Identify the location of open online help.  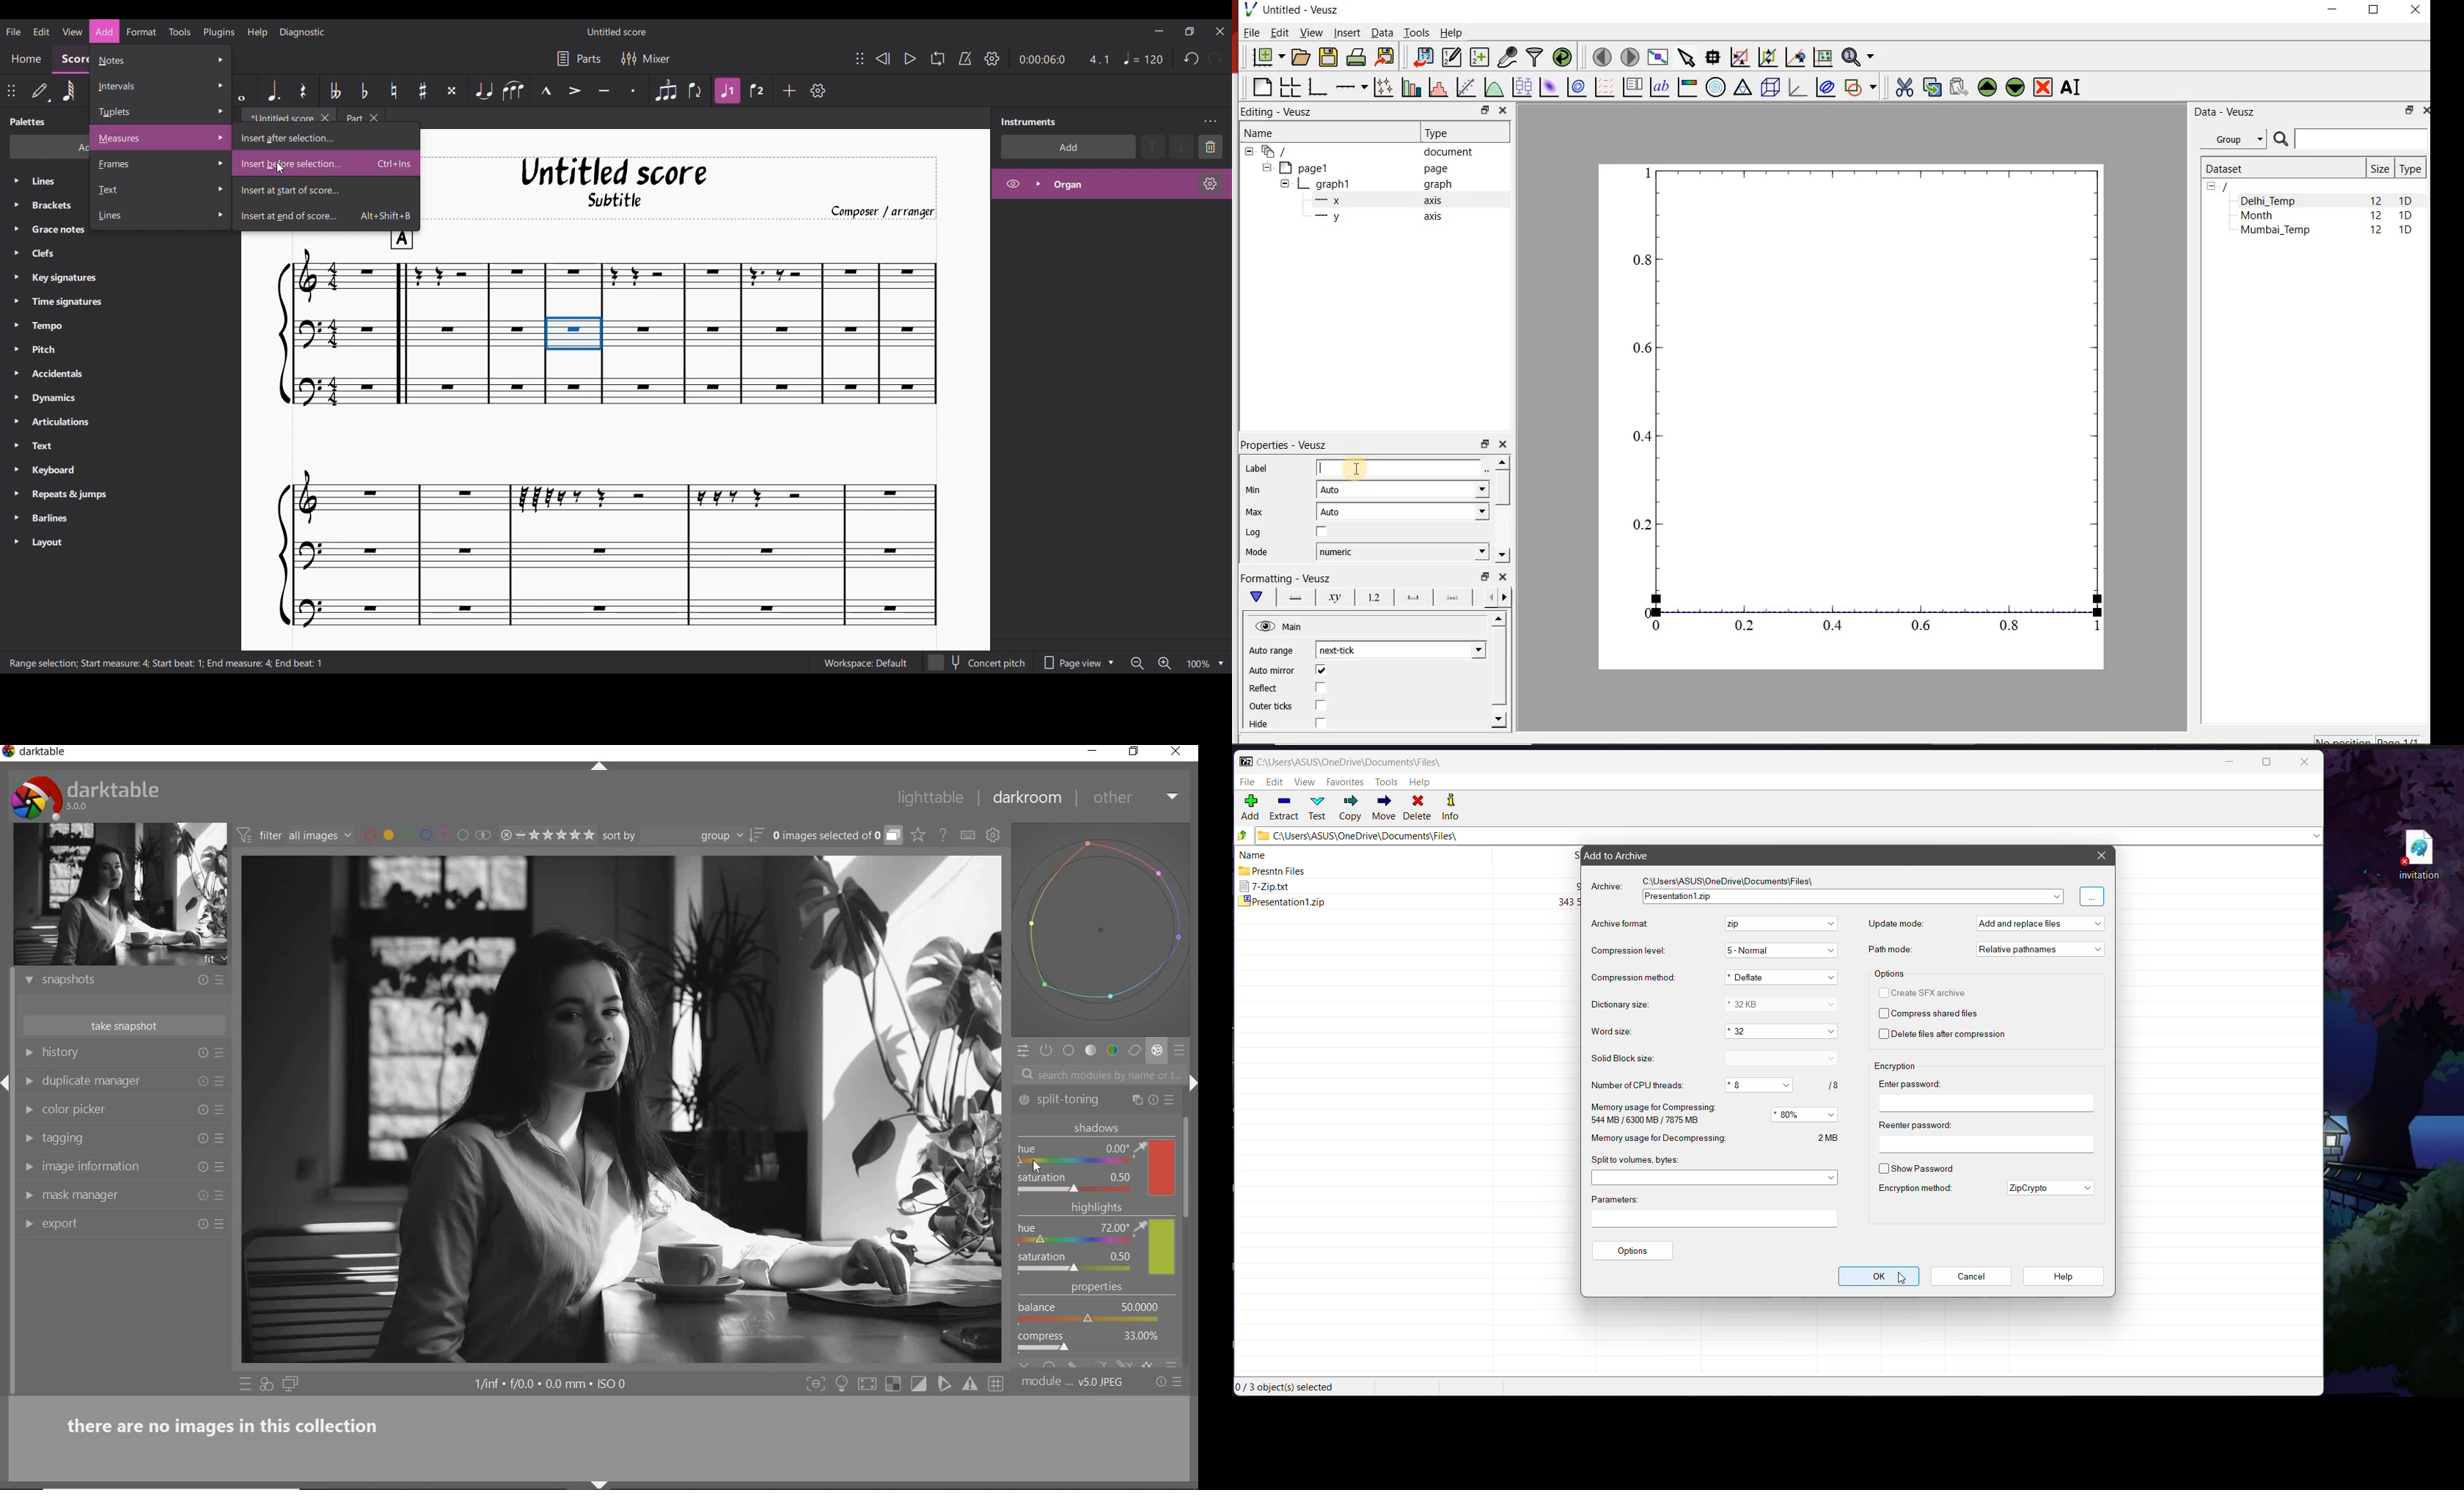
(943, 834).